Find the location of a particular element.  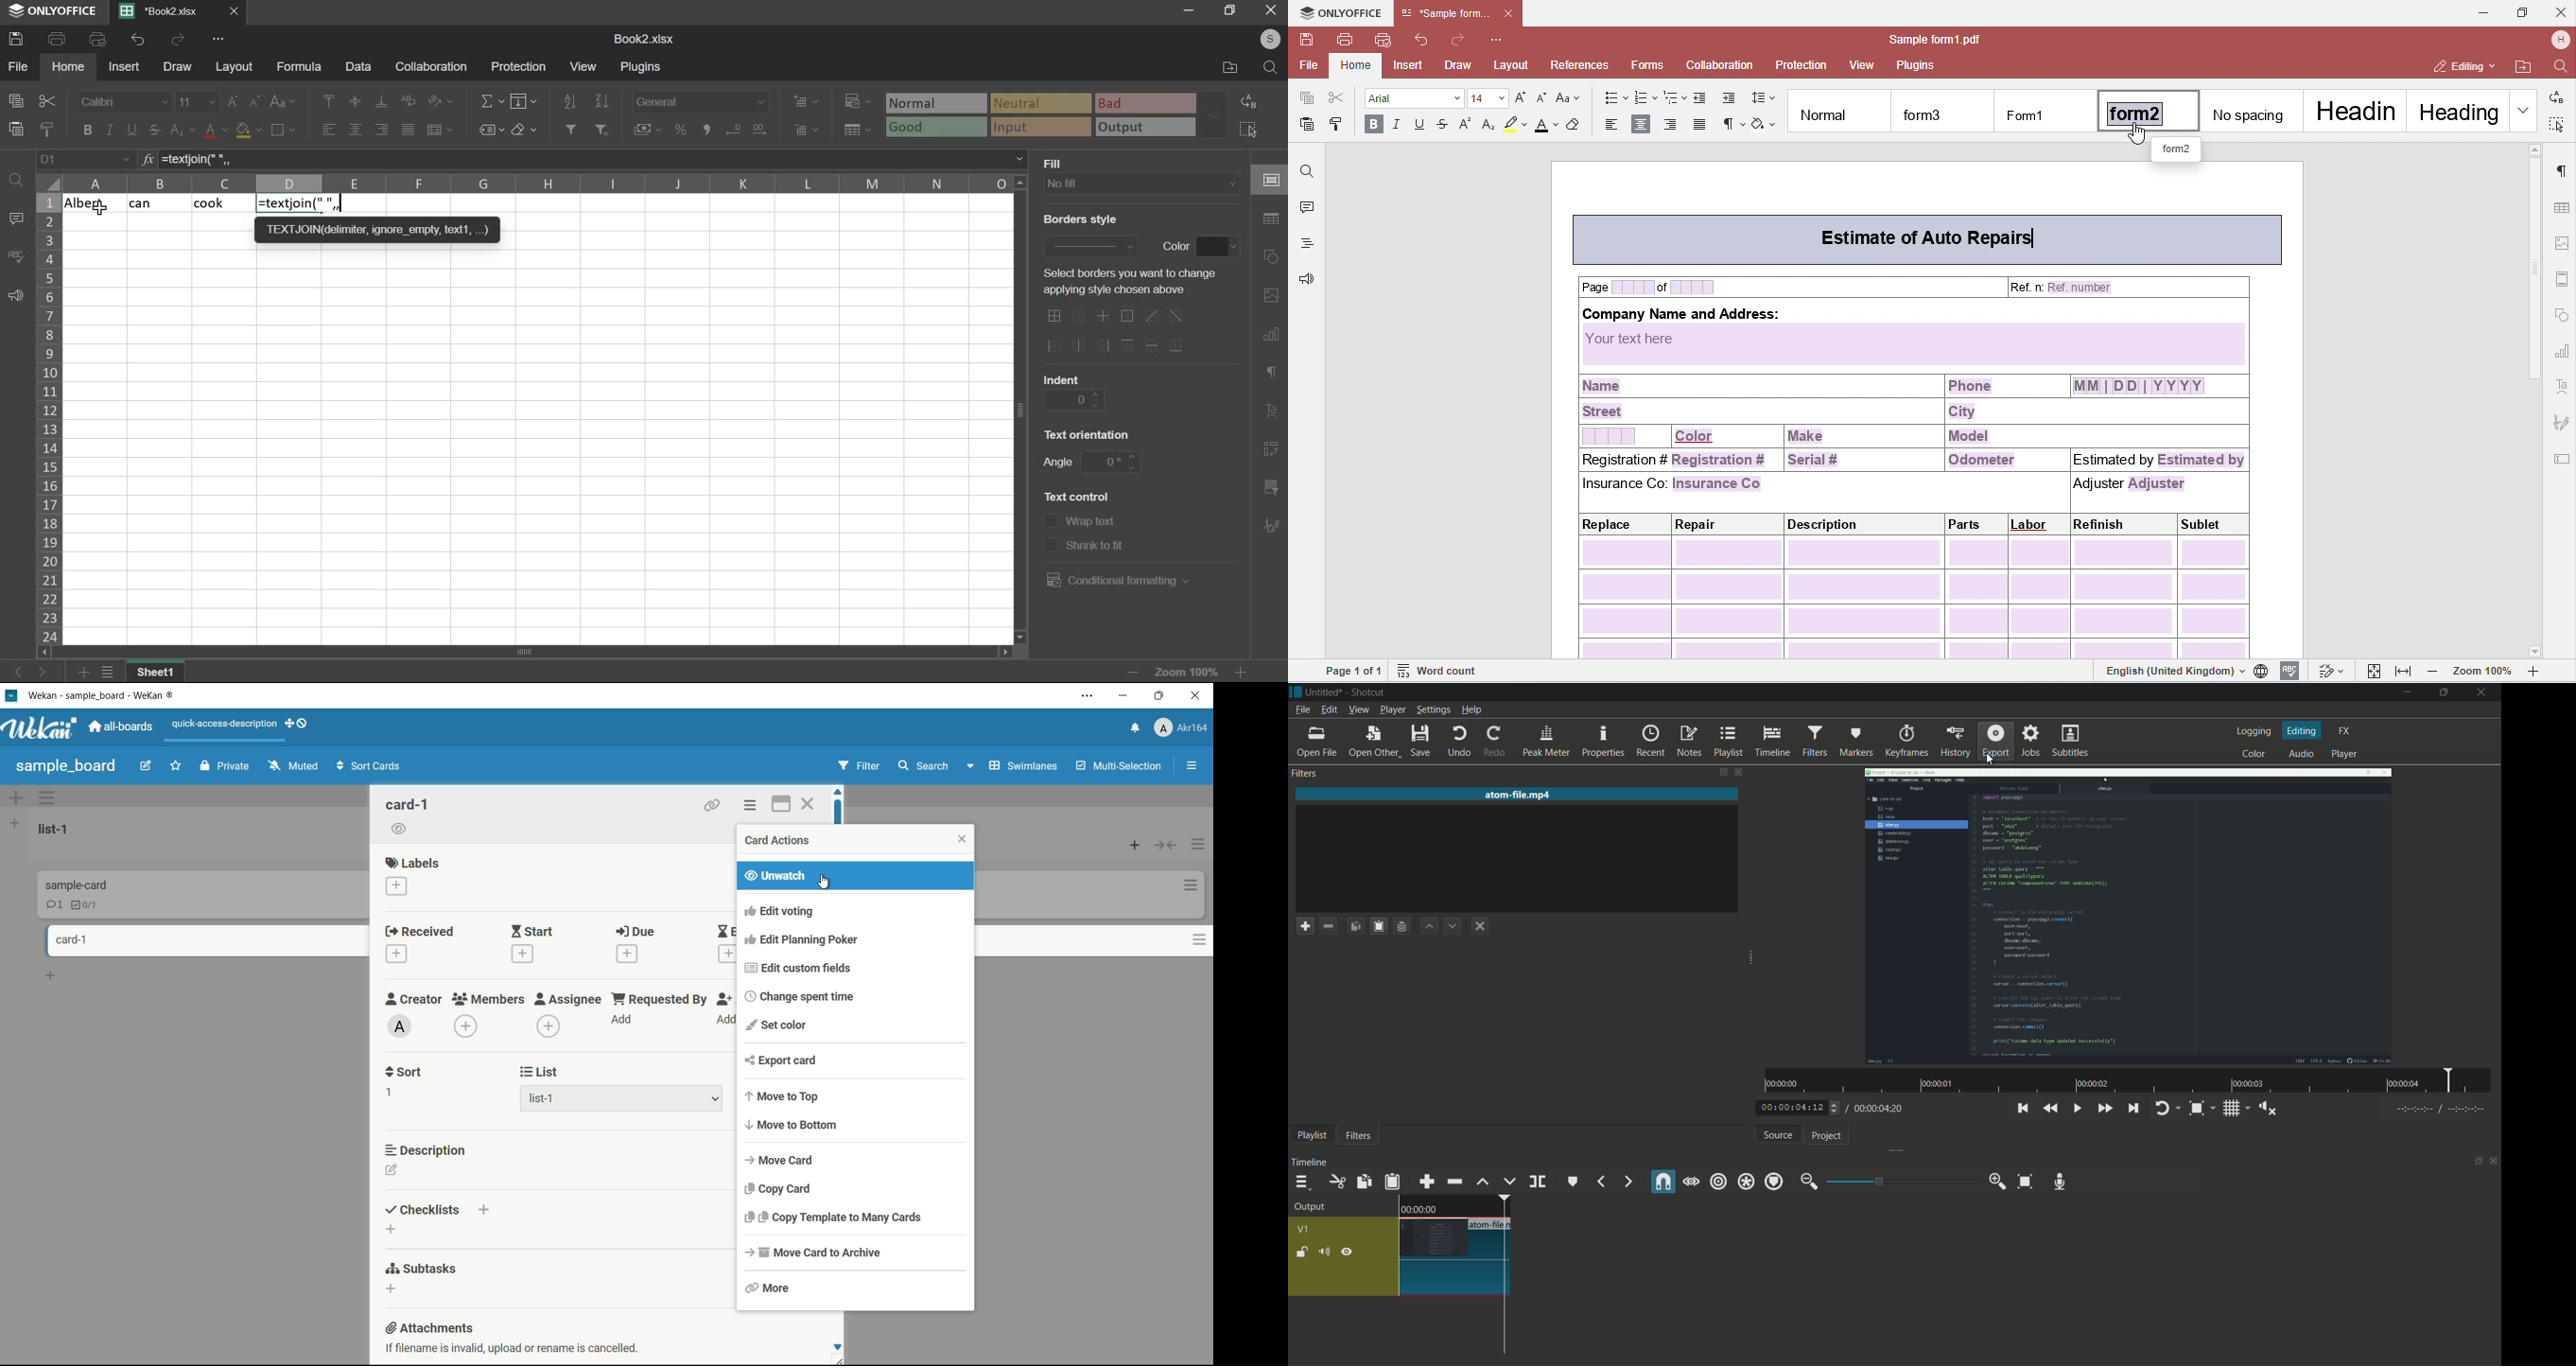

checklists is located at coordinates (424, 1210).